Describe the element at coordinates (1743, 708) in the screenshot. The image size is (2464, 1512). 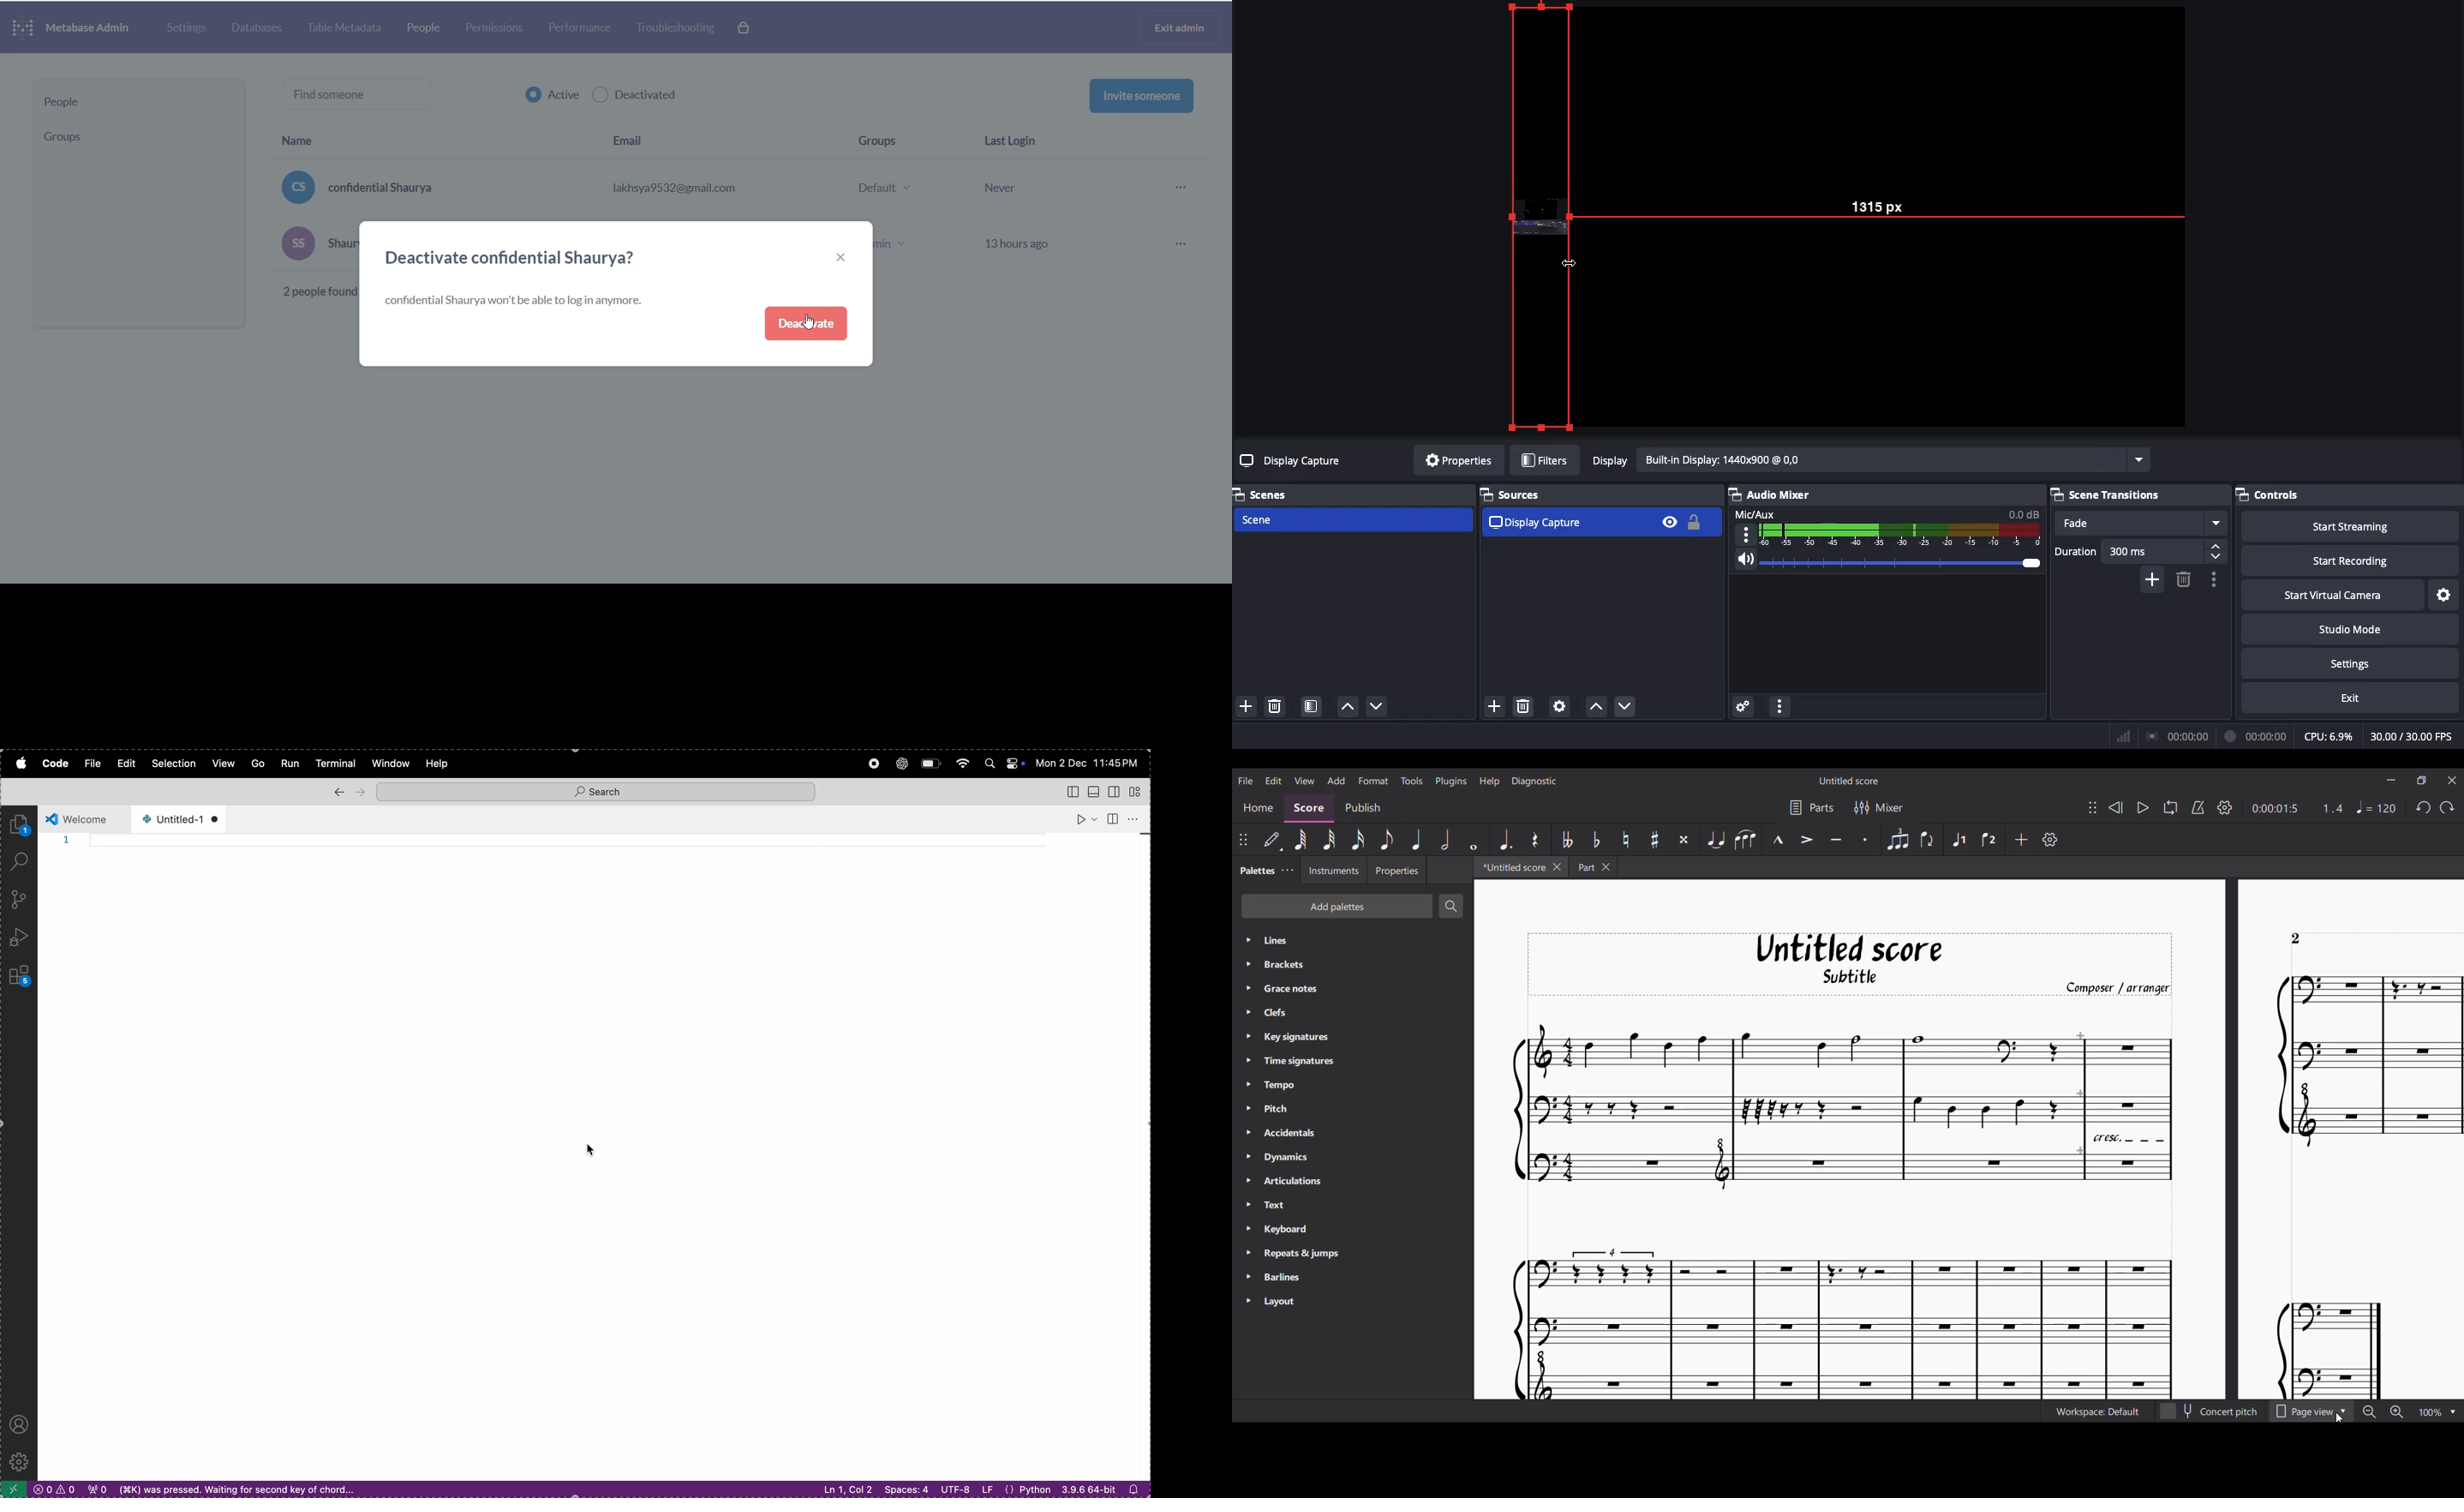
I see `Advanced audio properties` at that location.